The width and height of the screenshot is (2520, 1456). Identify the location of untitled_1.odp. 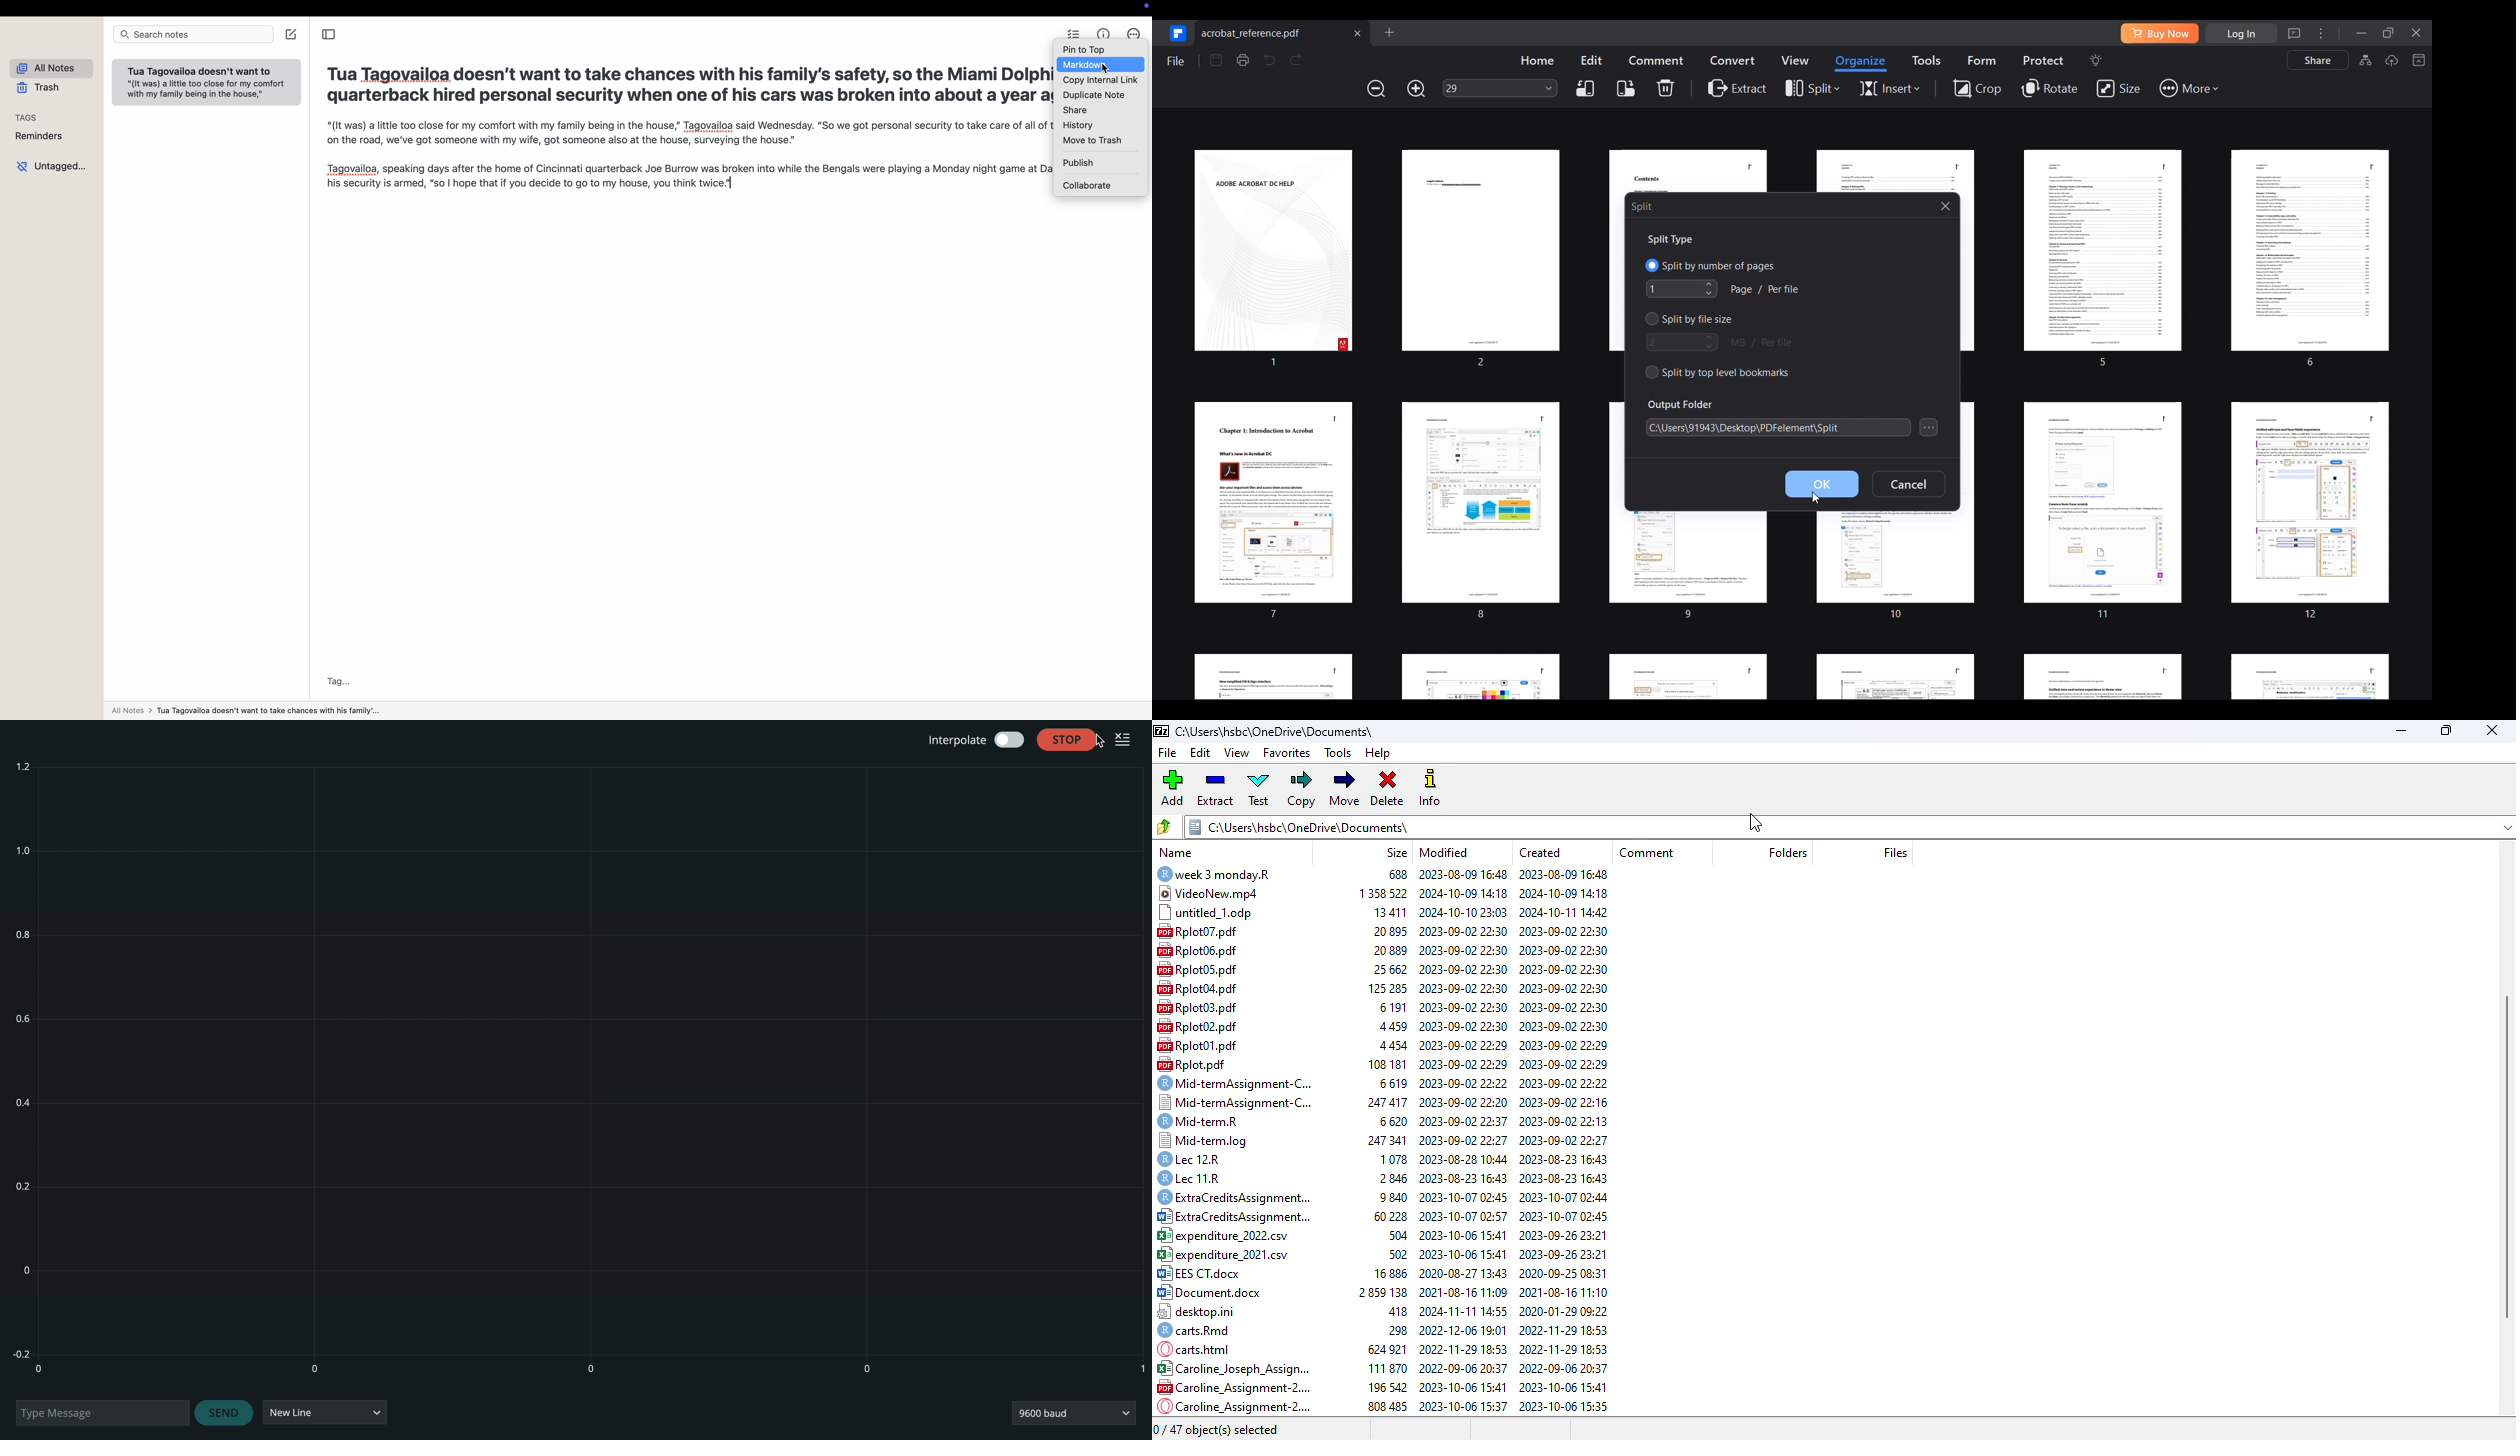
(1208, 912).